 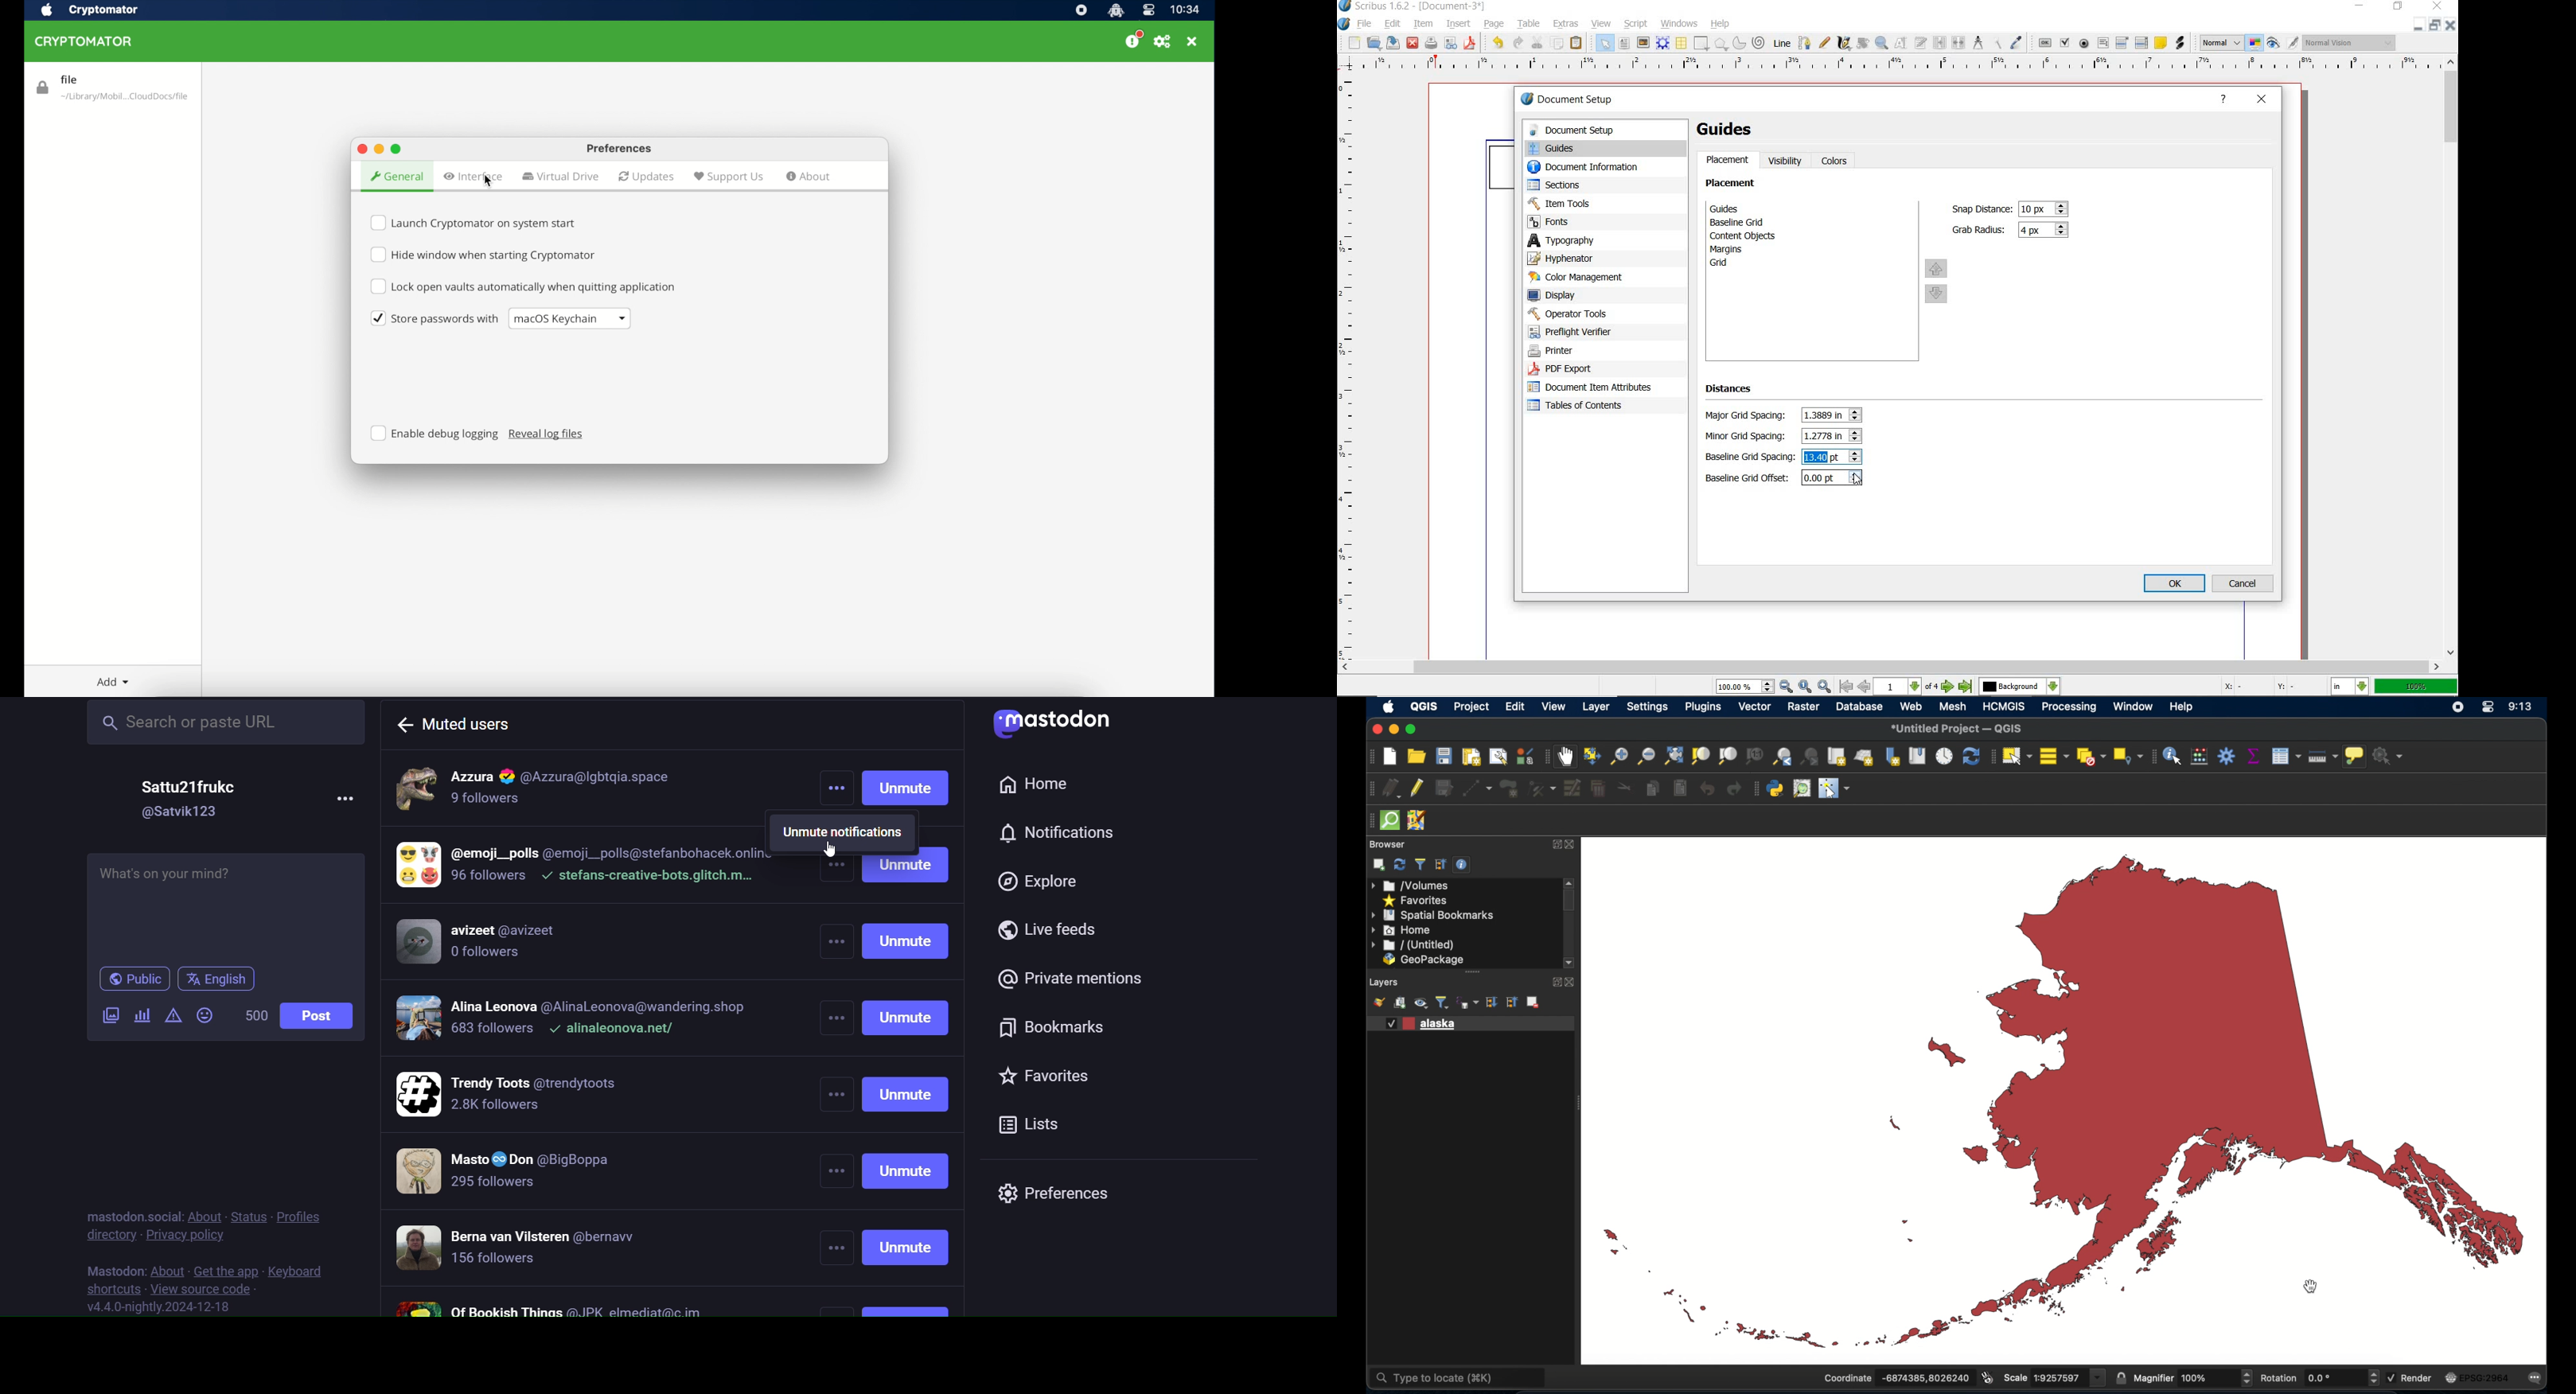 I want to click on pdf push button, so click(x=2045, y=42).